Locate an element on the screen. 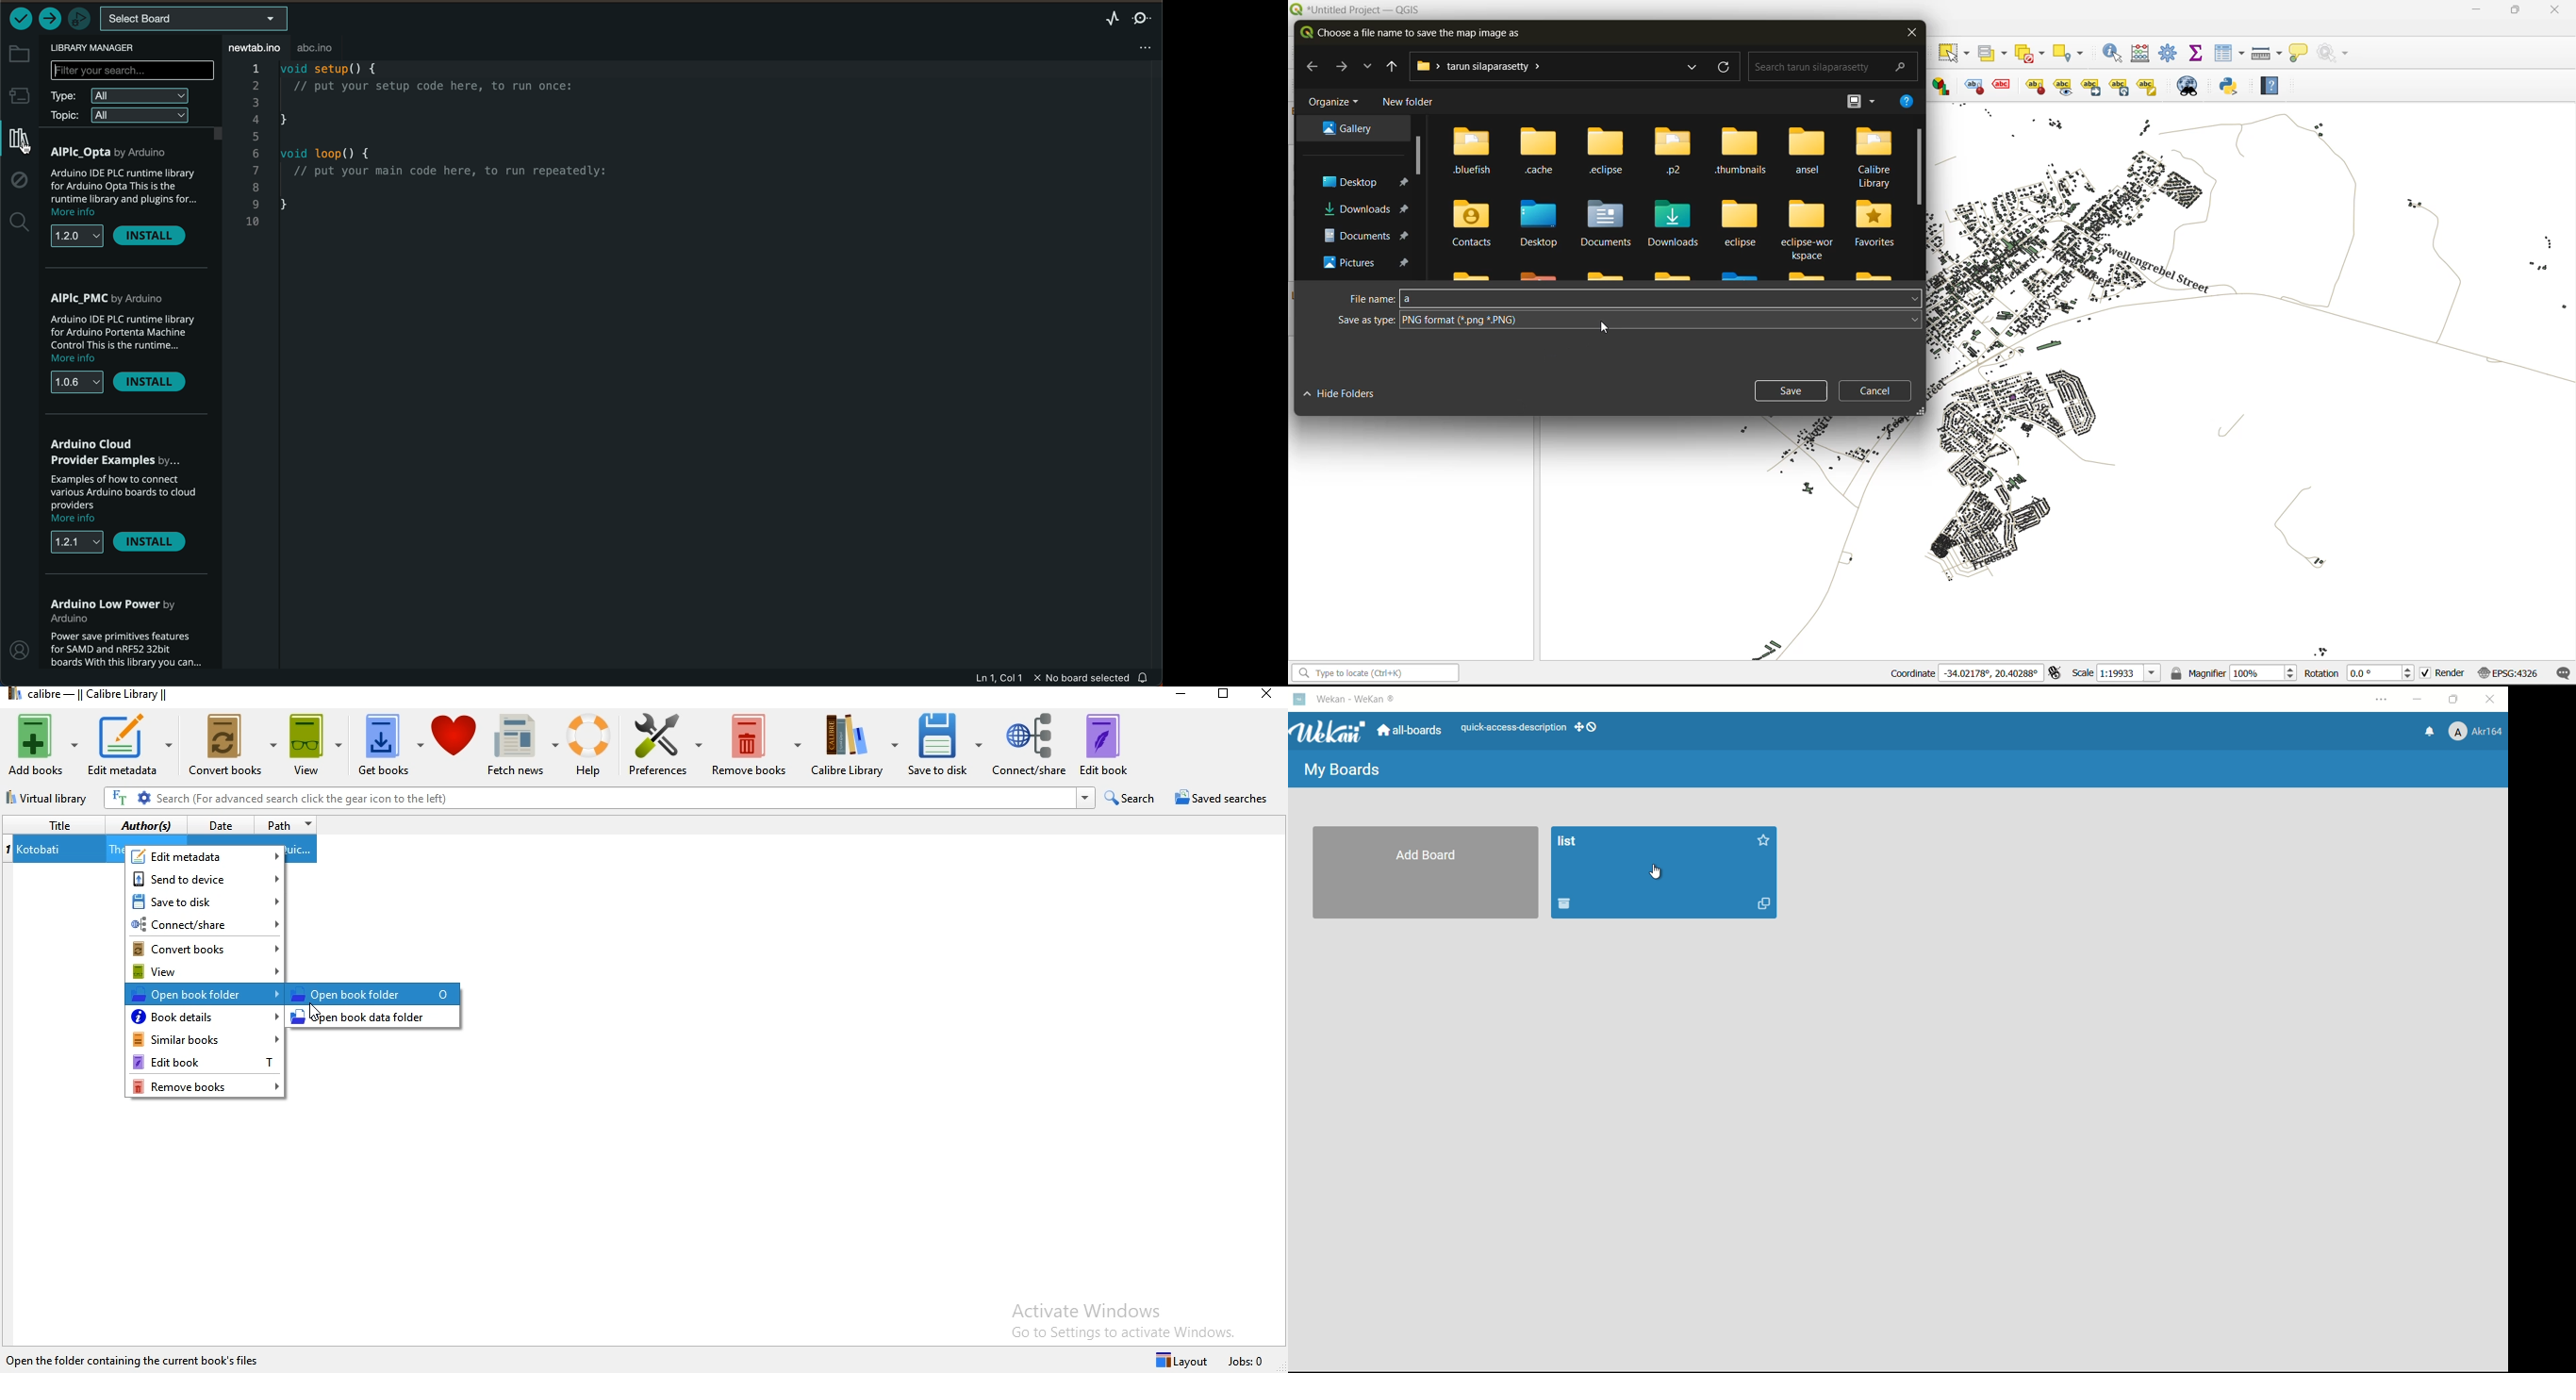 The width and height of the screenshot is (2576, 1400). coordinates is located at coordinates (1965, 674).